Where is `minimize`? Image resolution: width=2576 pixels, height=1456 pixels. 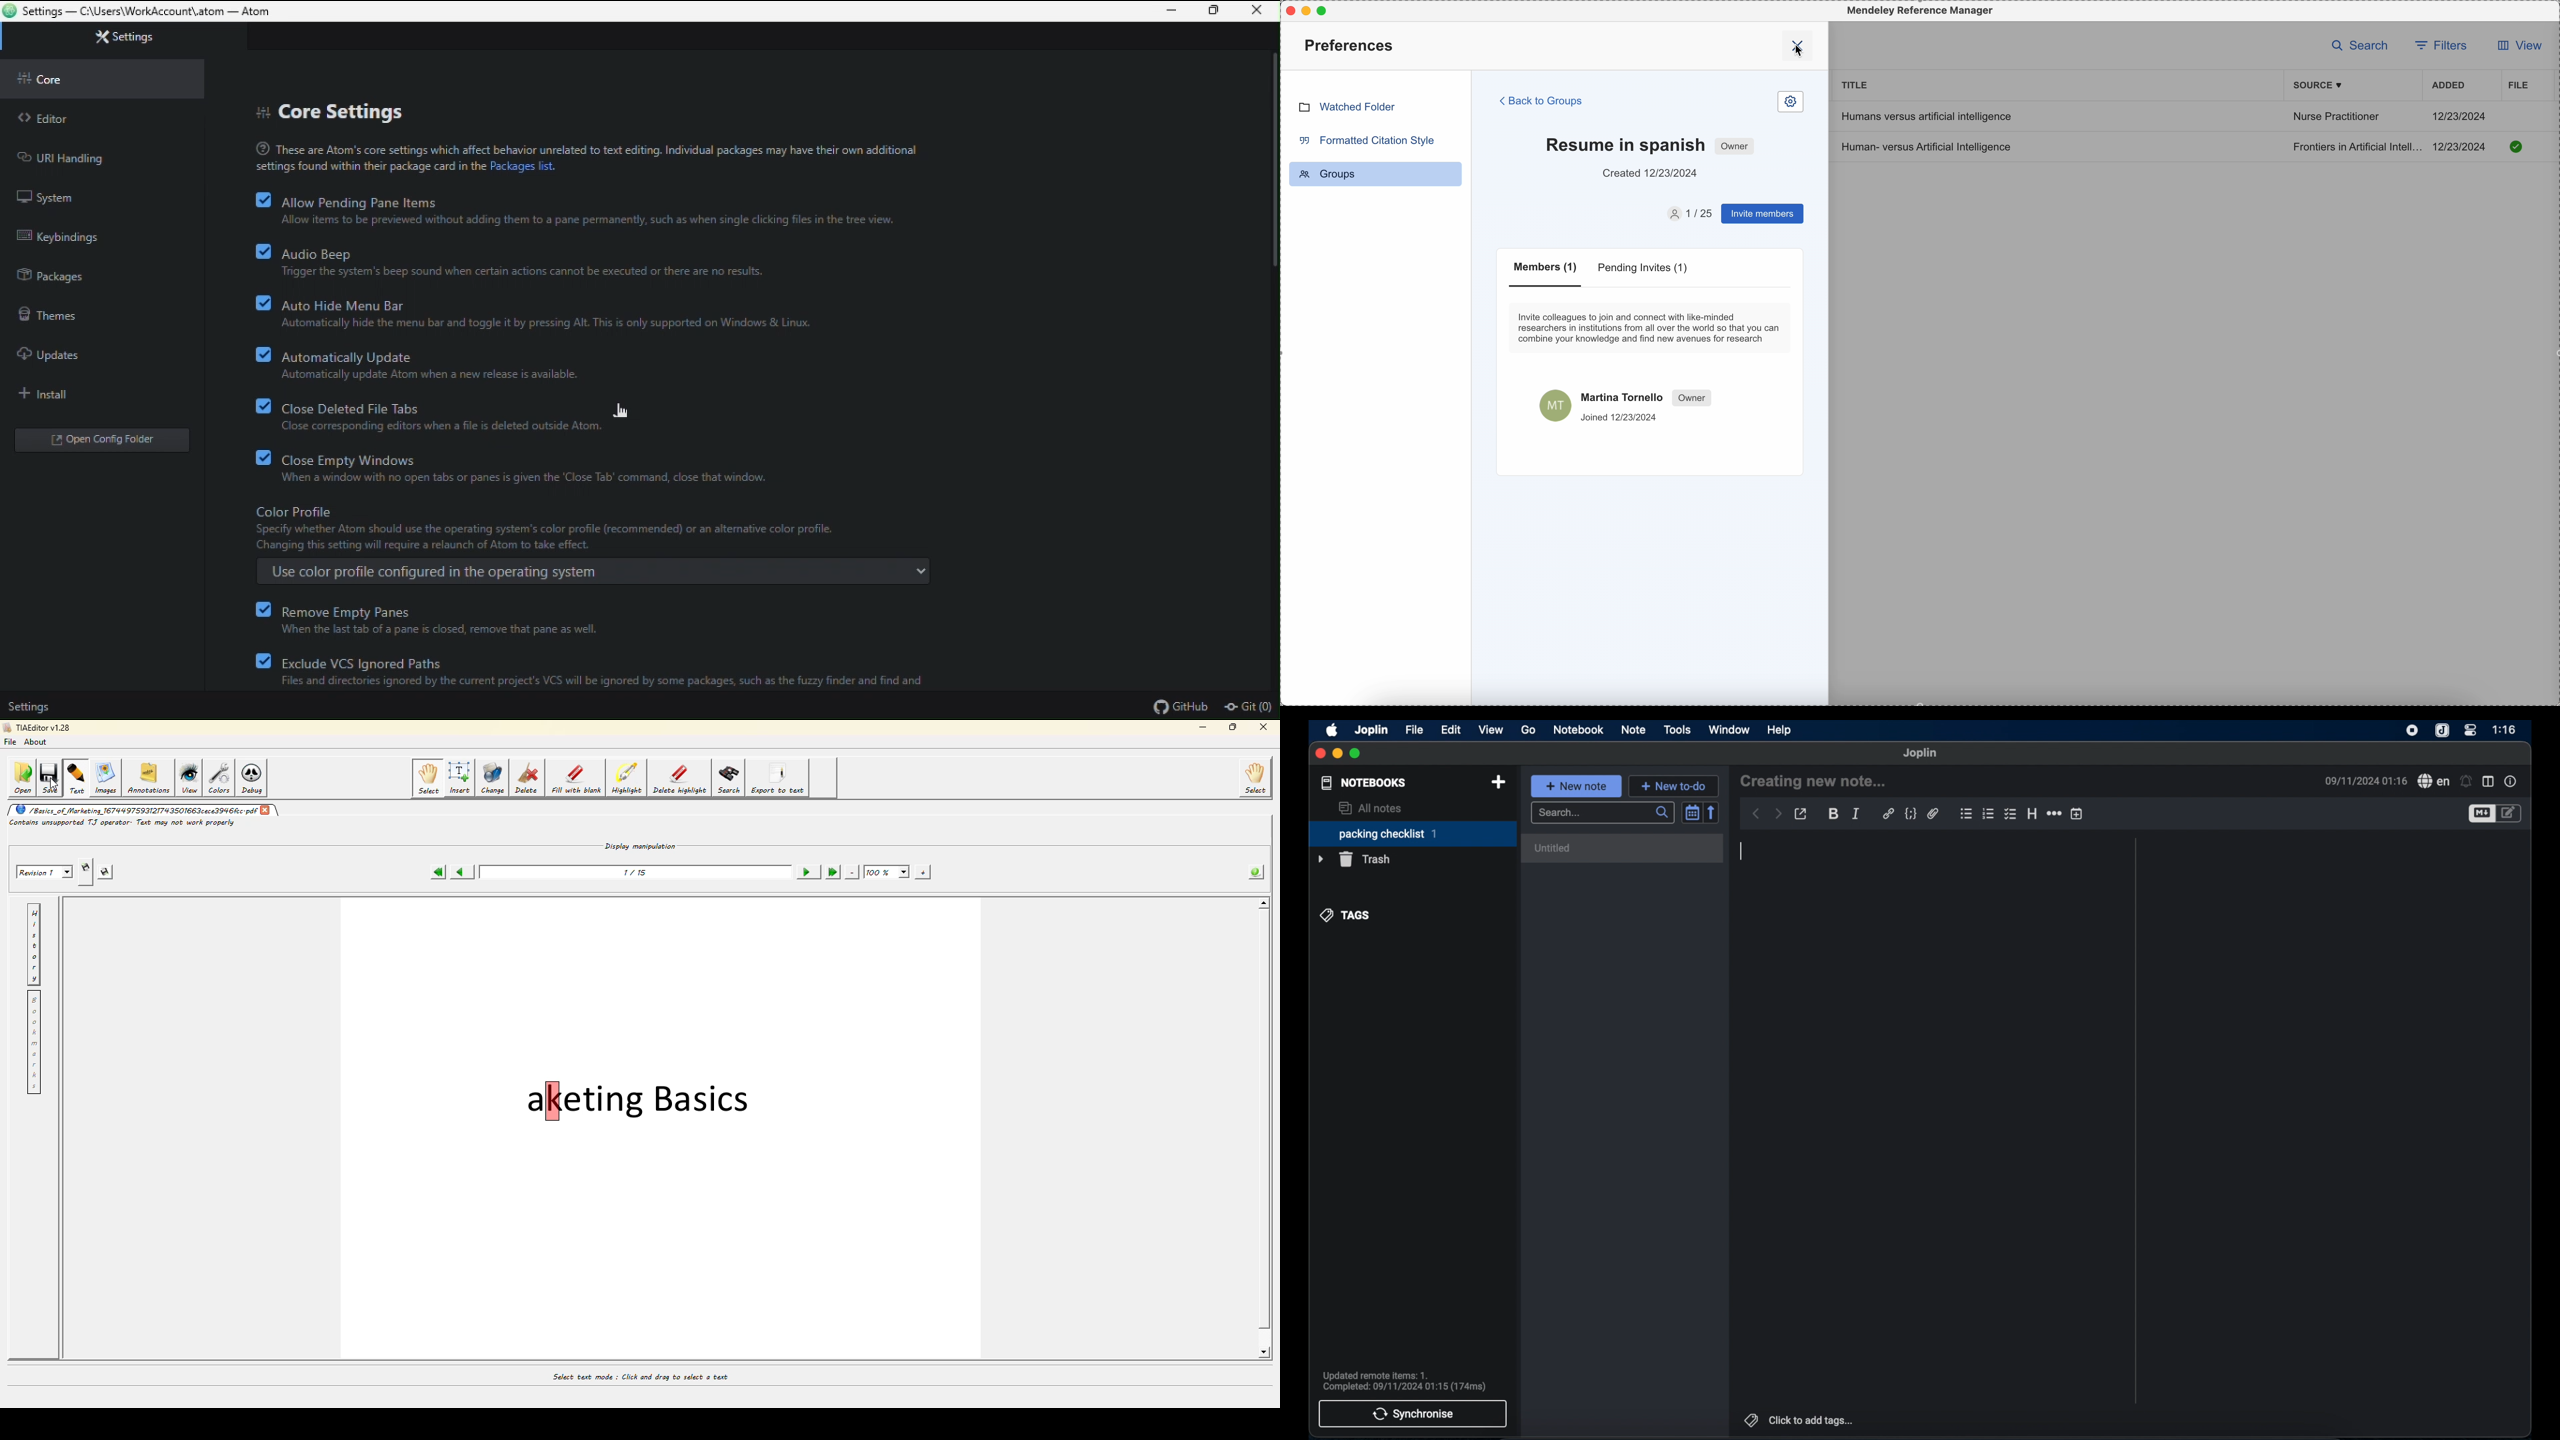 minimize is located at coordinates (1308, 11).